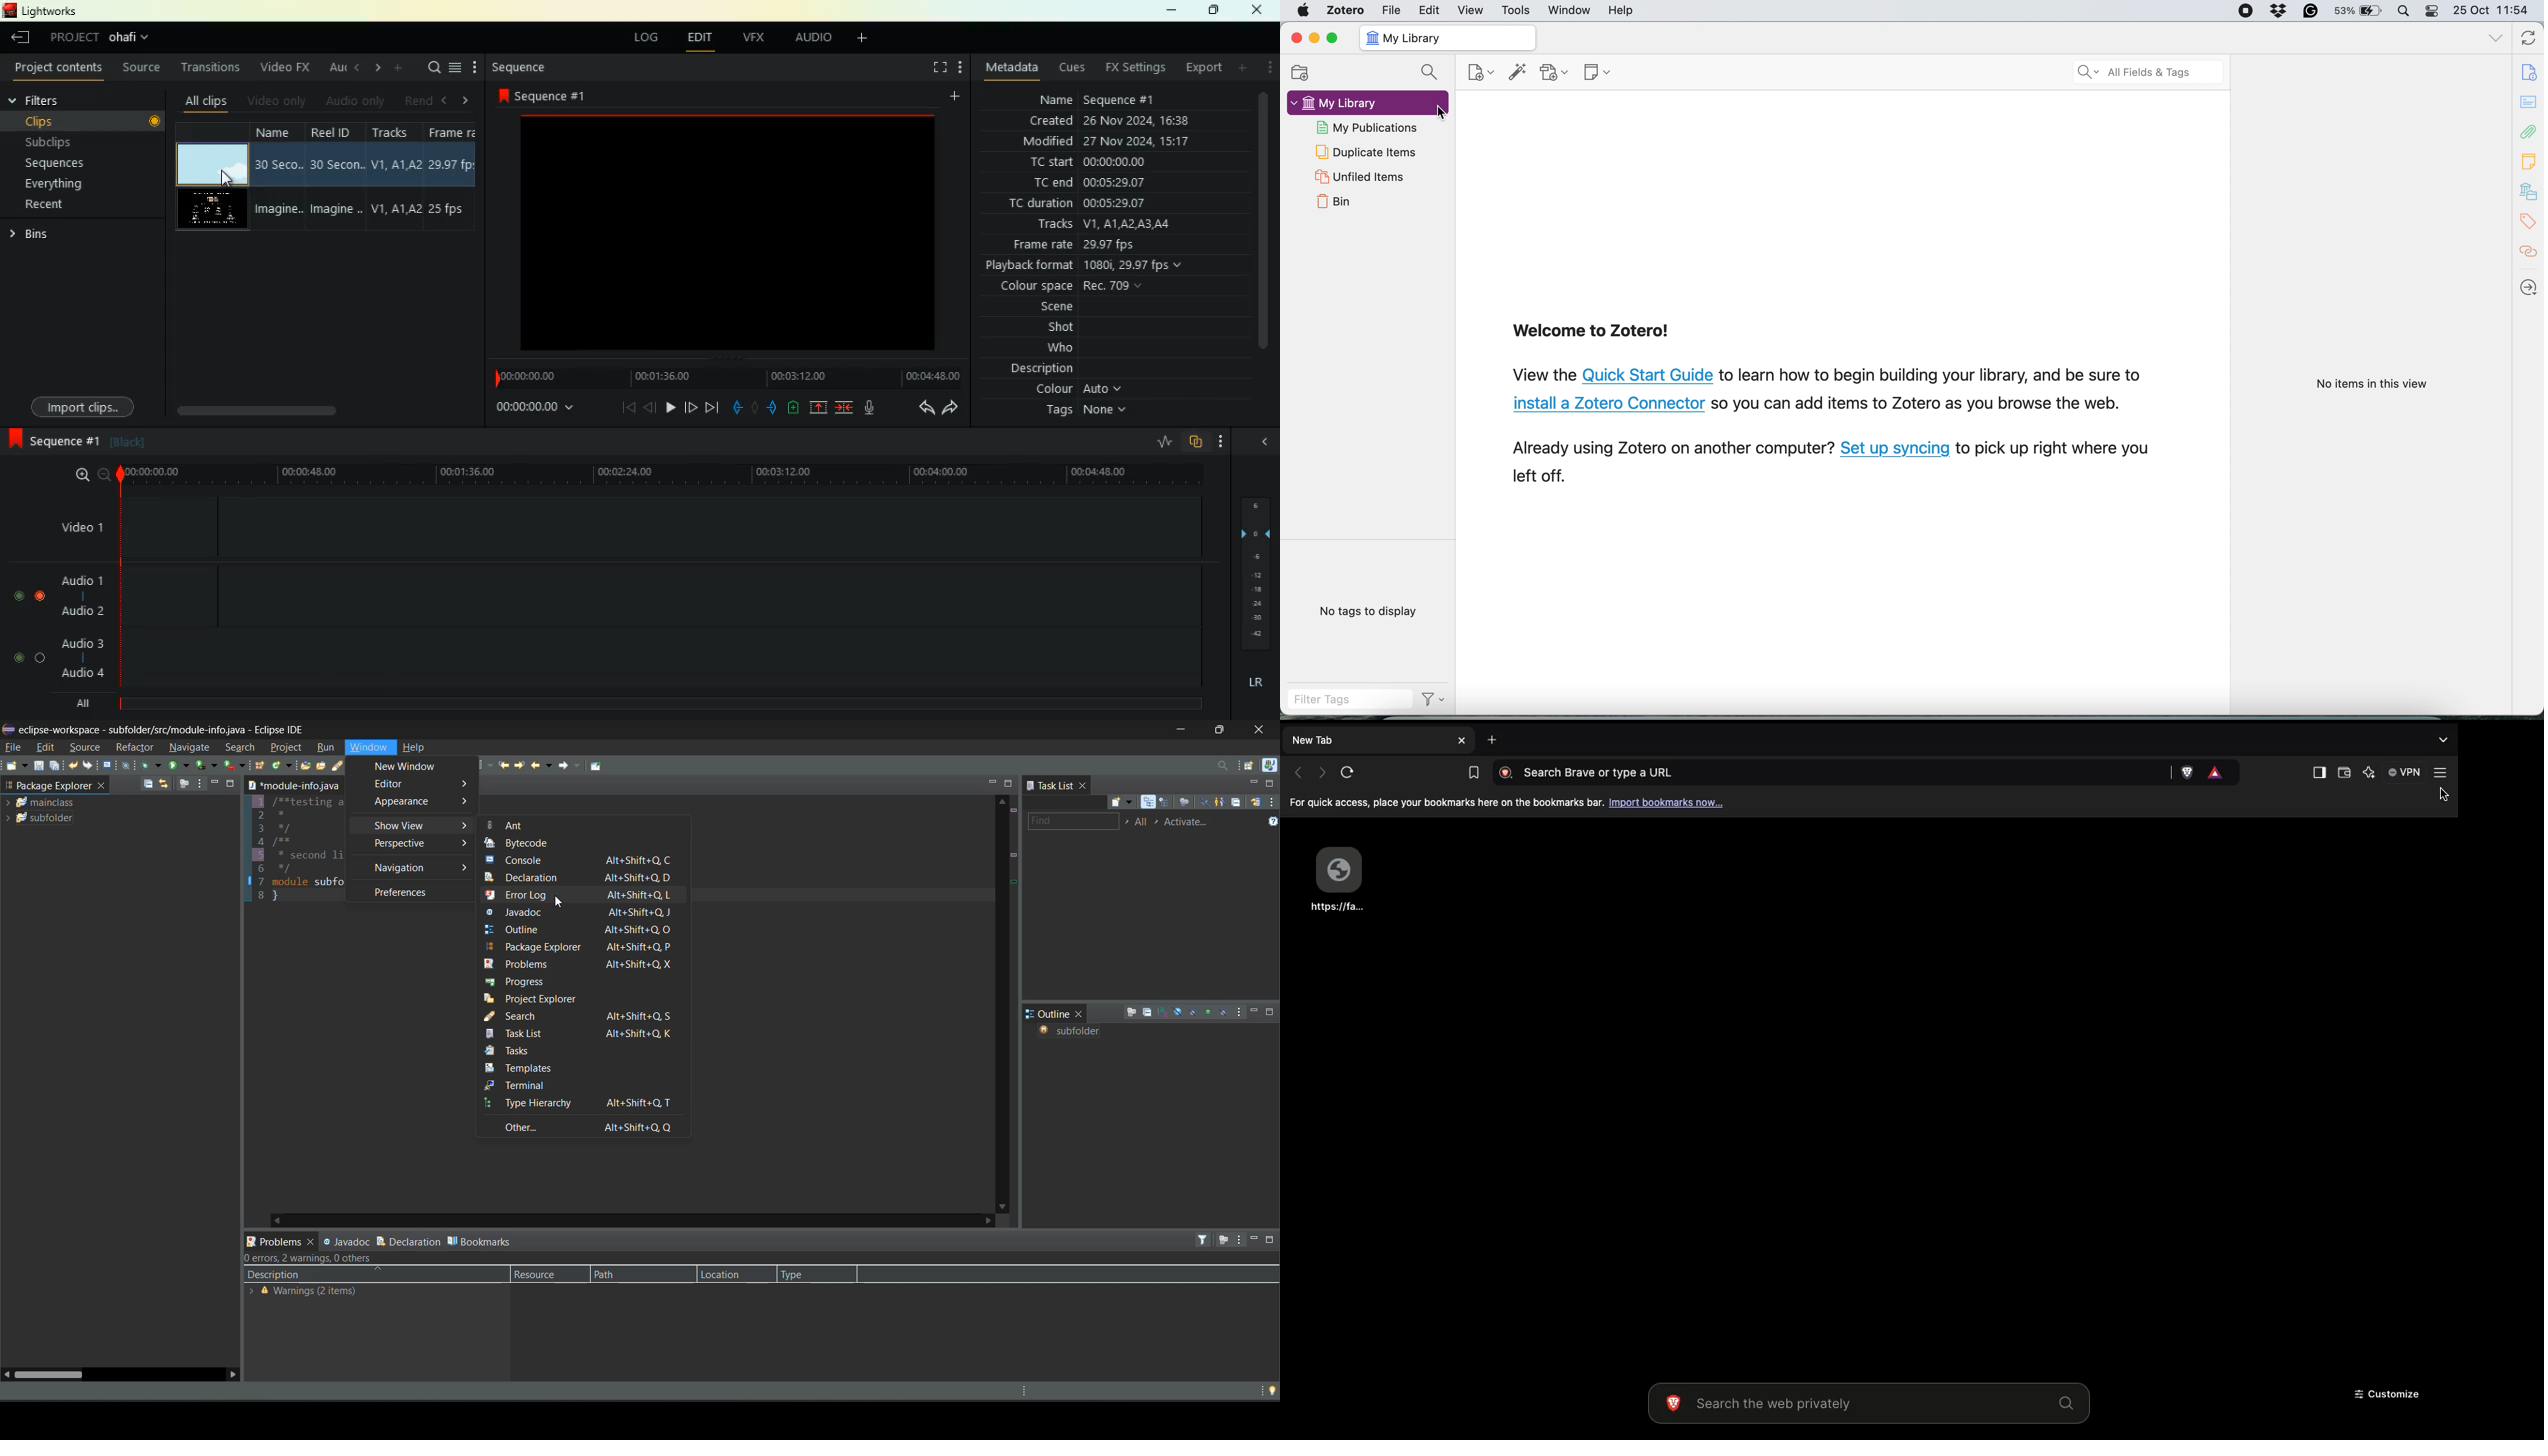 This screenshot has width=2548, height=1456. Describe the element at coordinates (713, 407) in the screenshot. I see `forward` at that location.